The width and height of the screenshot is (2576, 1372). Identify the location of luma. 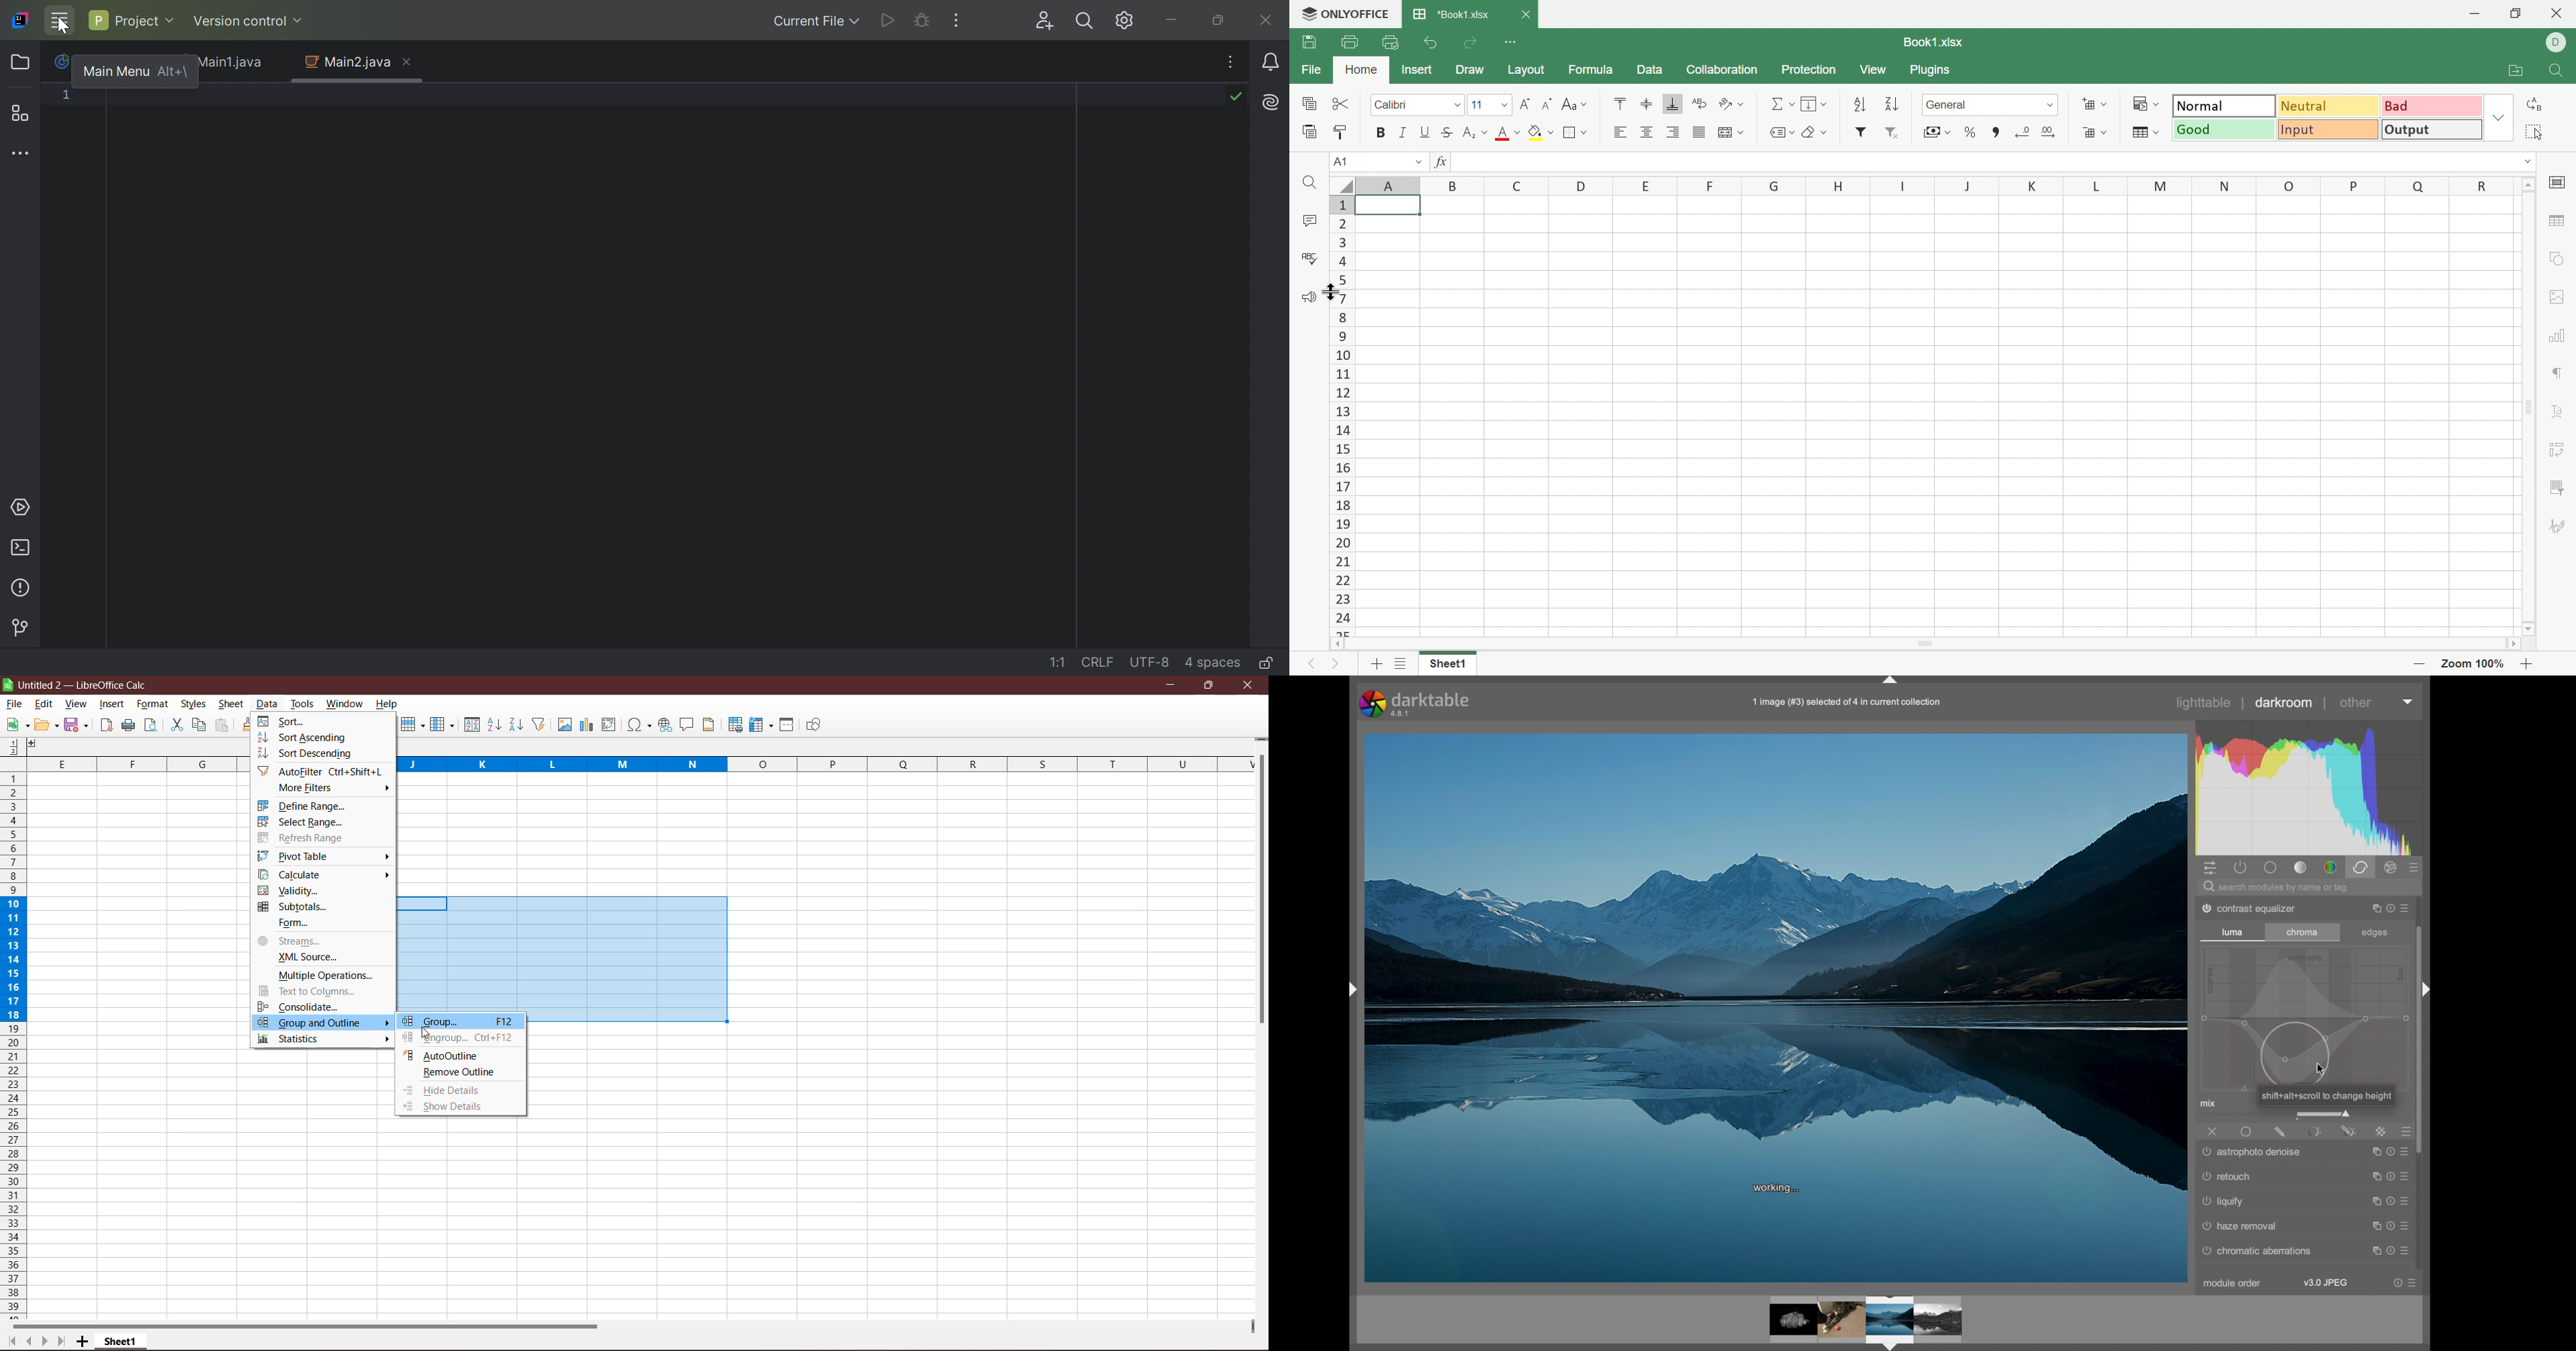
(2233, 931).